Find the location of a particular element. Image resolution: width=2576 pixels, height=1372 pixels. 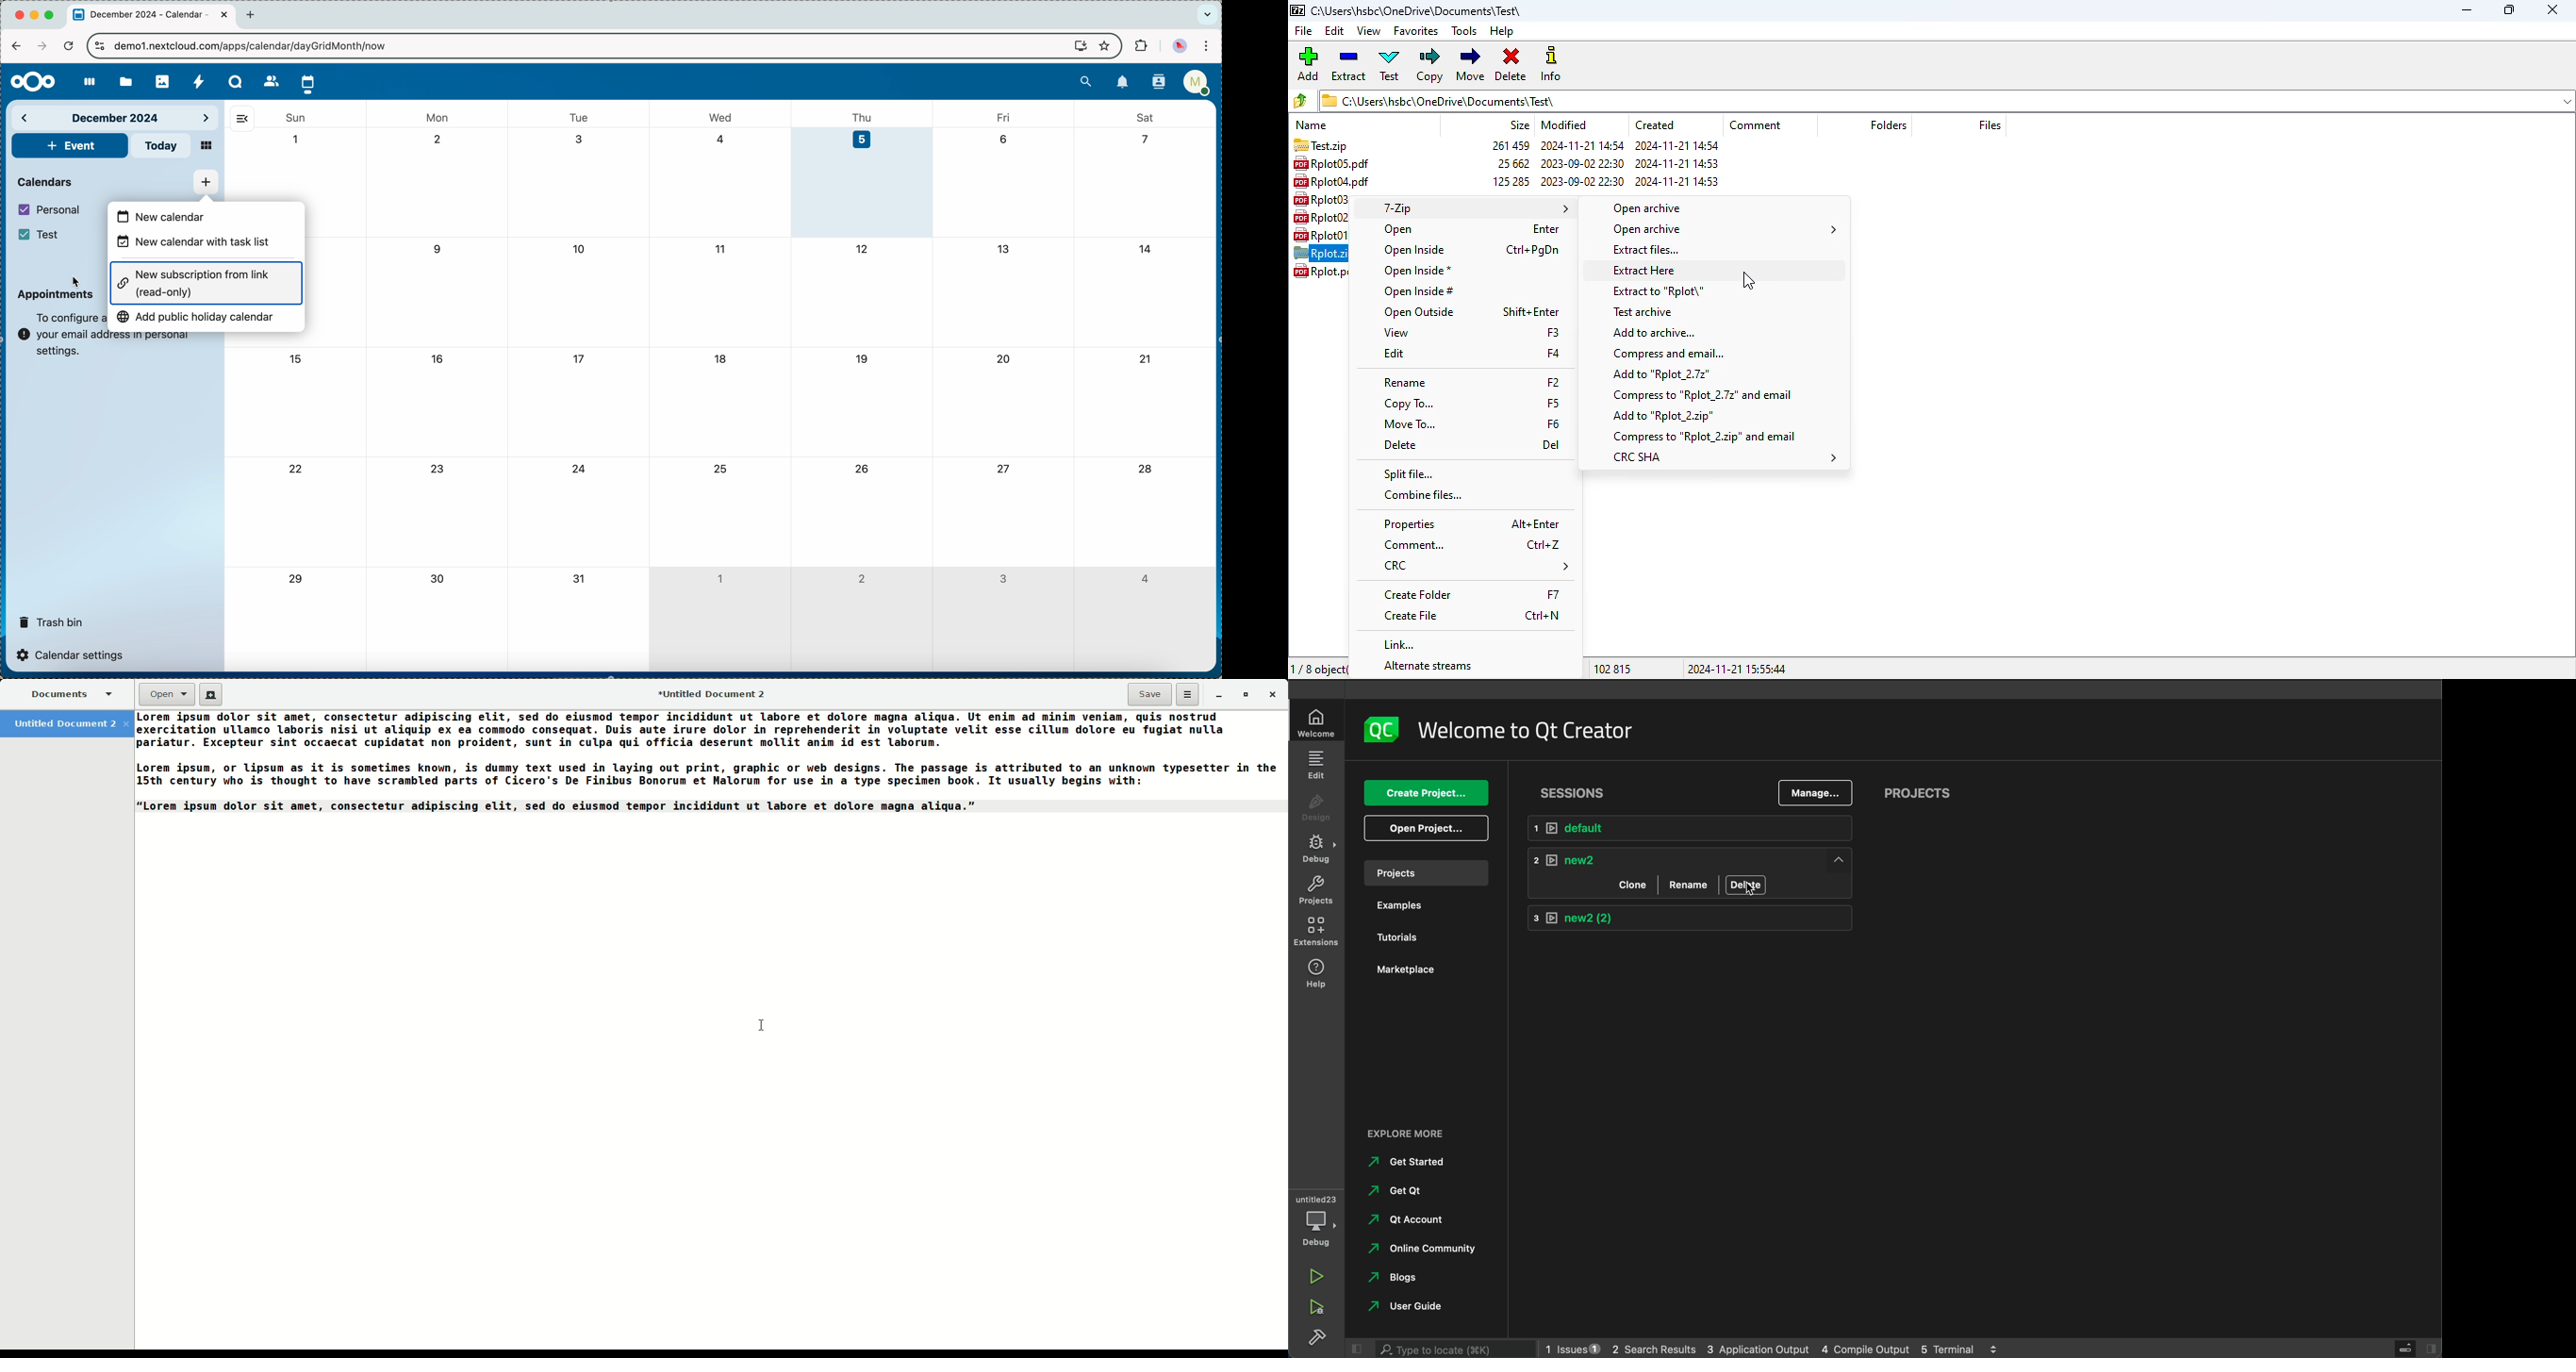

copy is located at coordinates (1429, 64).